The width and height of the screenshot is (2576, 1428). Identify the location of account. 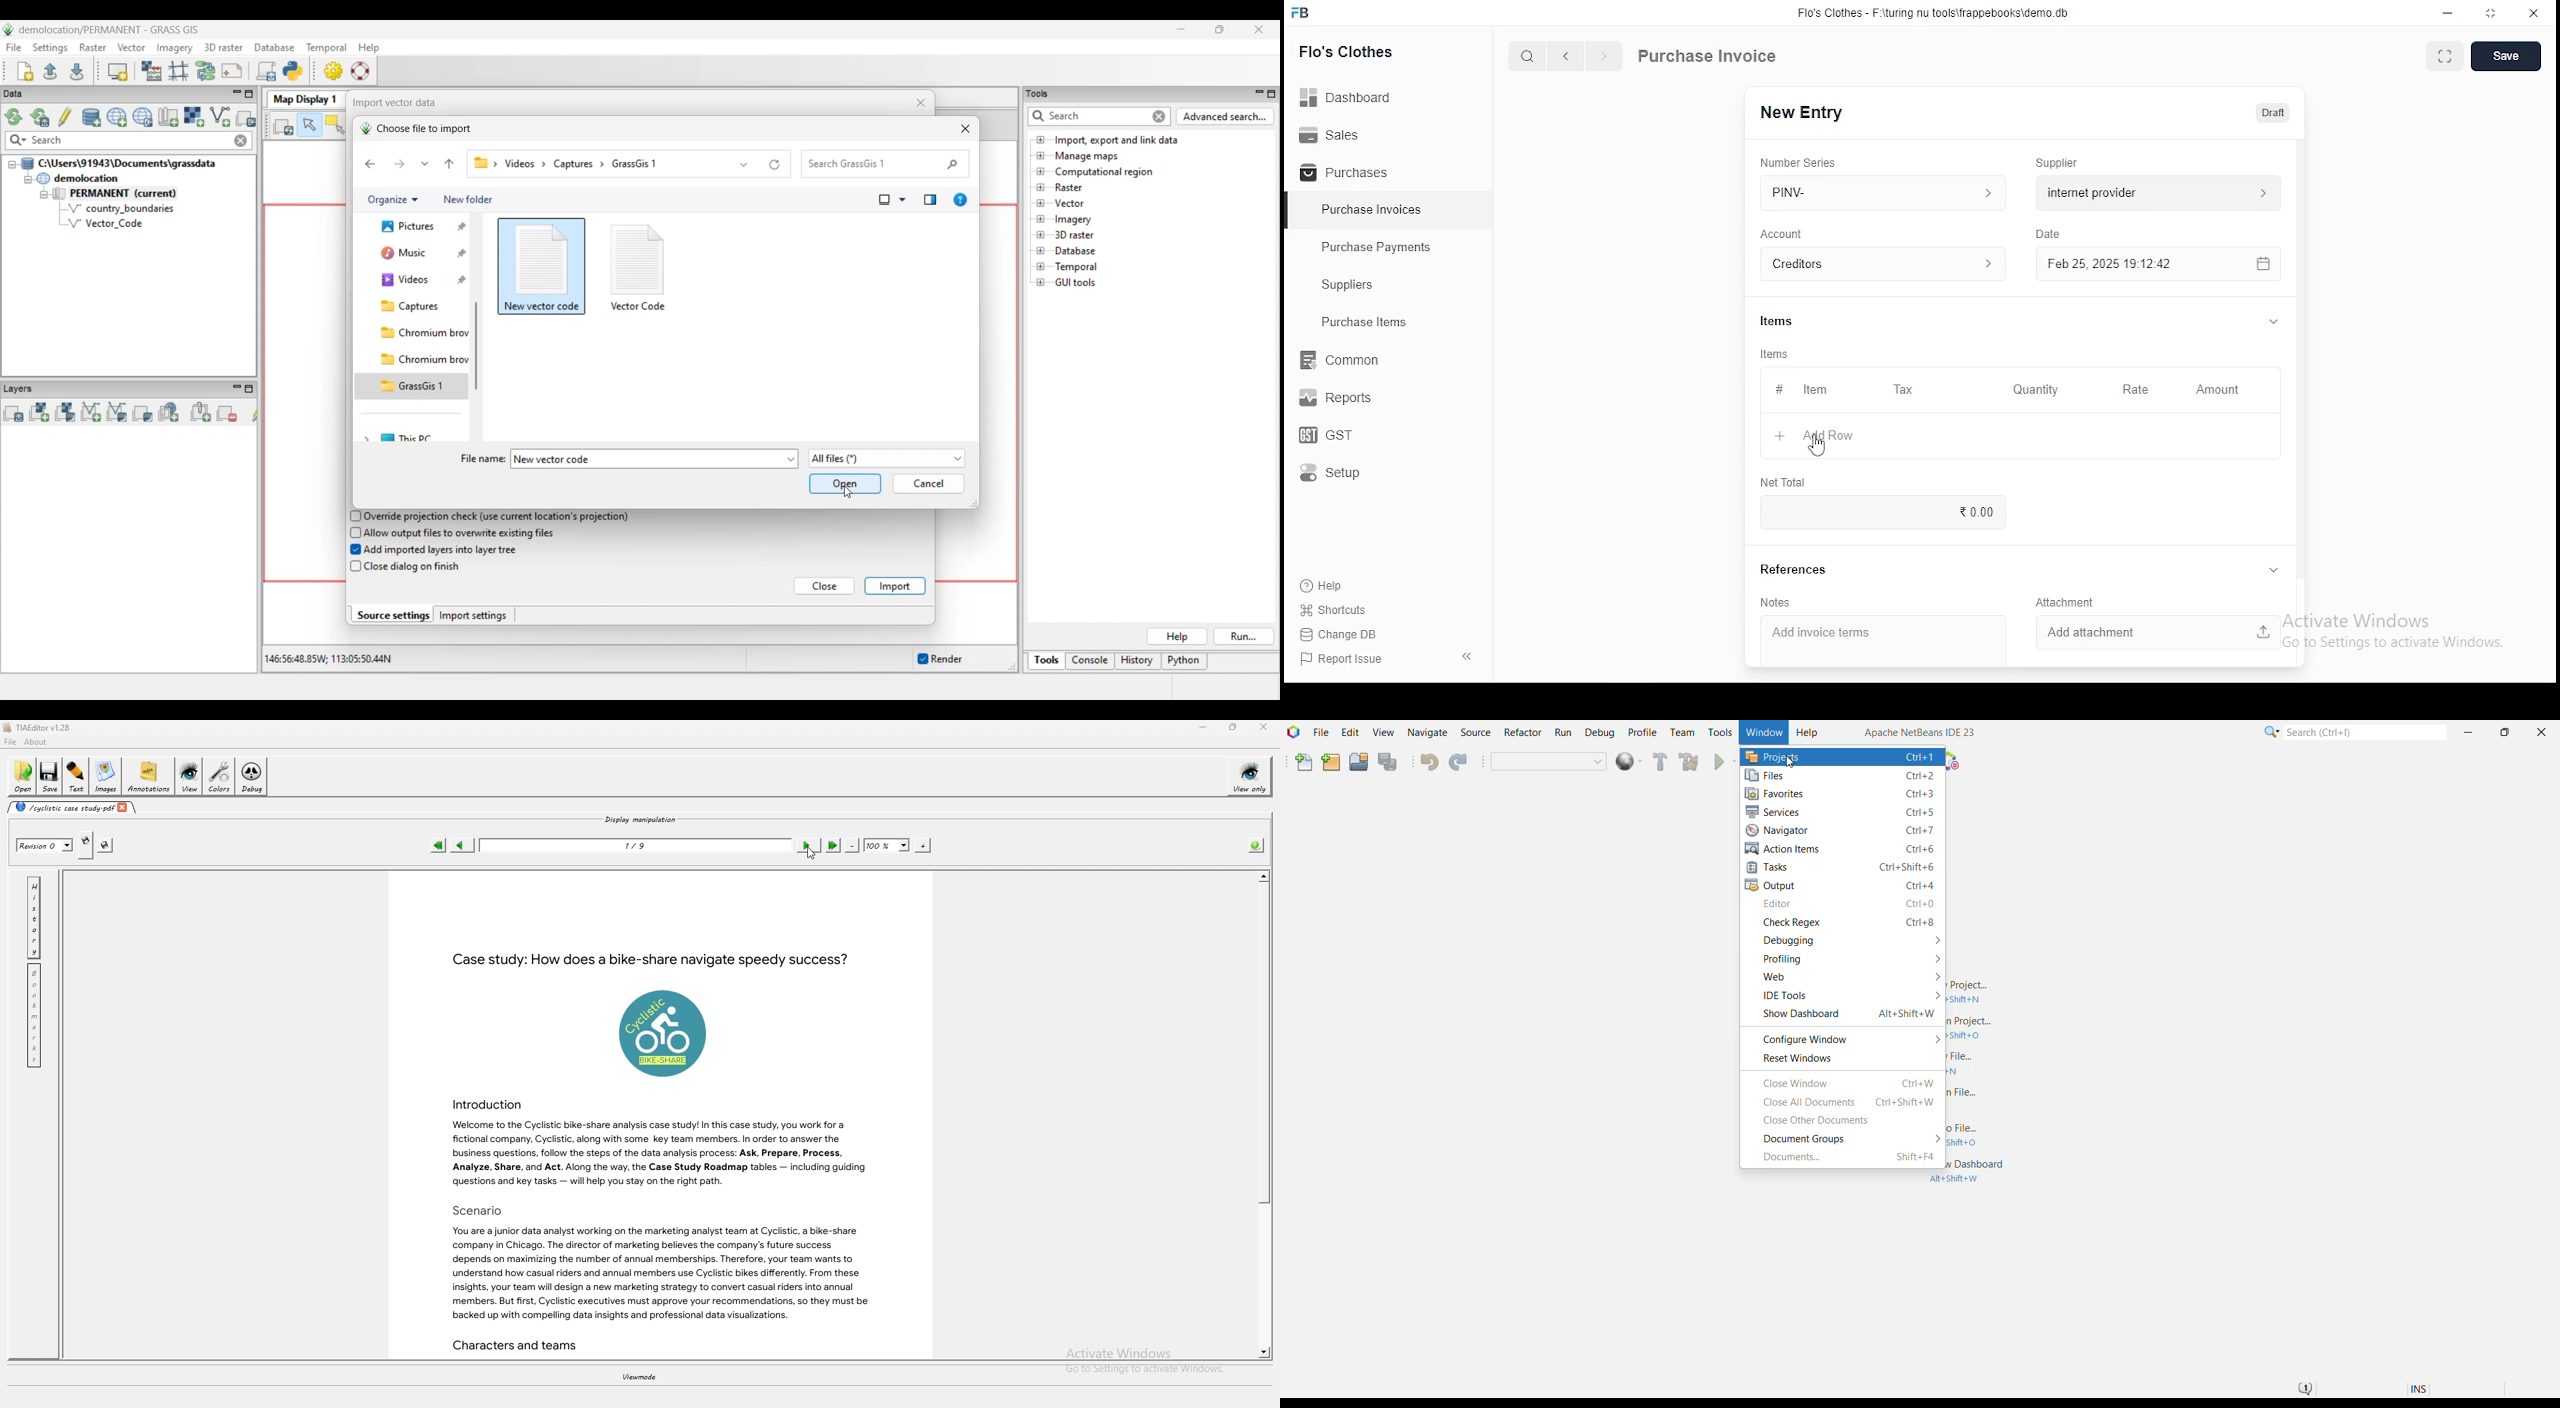
(1884, 265).